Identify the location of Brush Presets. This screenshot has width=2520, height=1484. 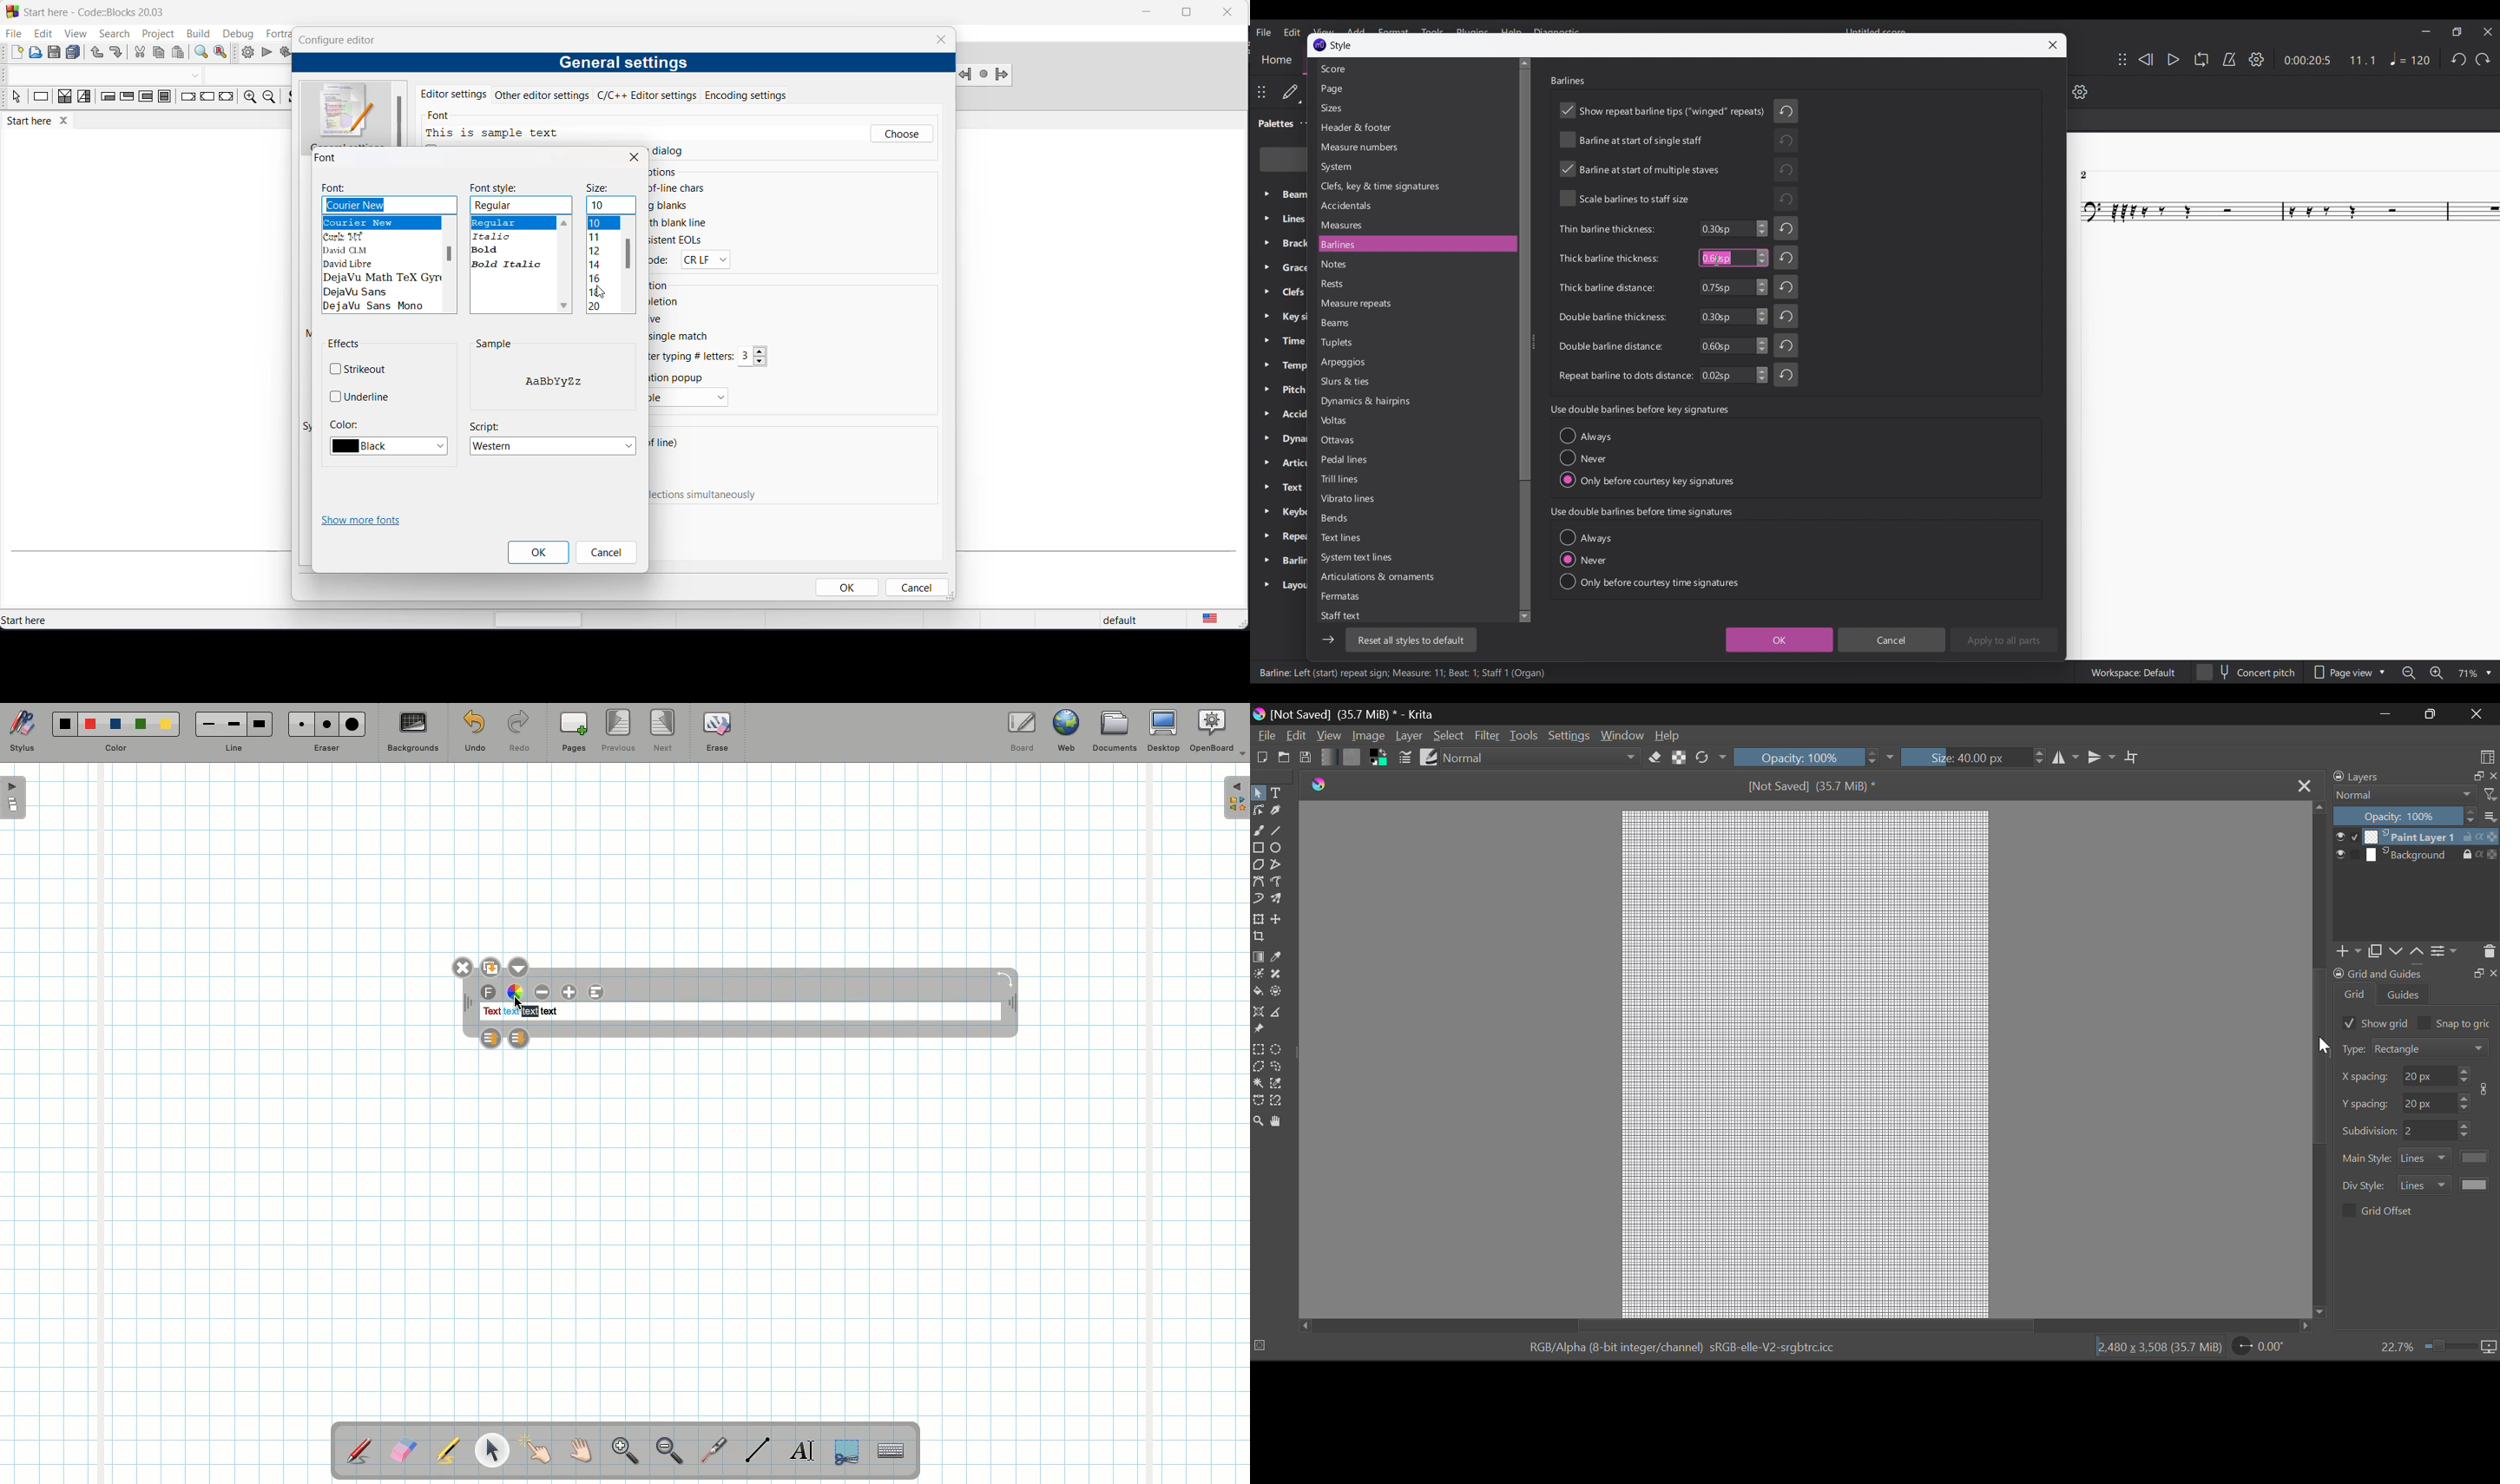
(1430, 756).